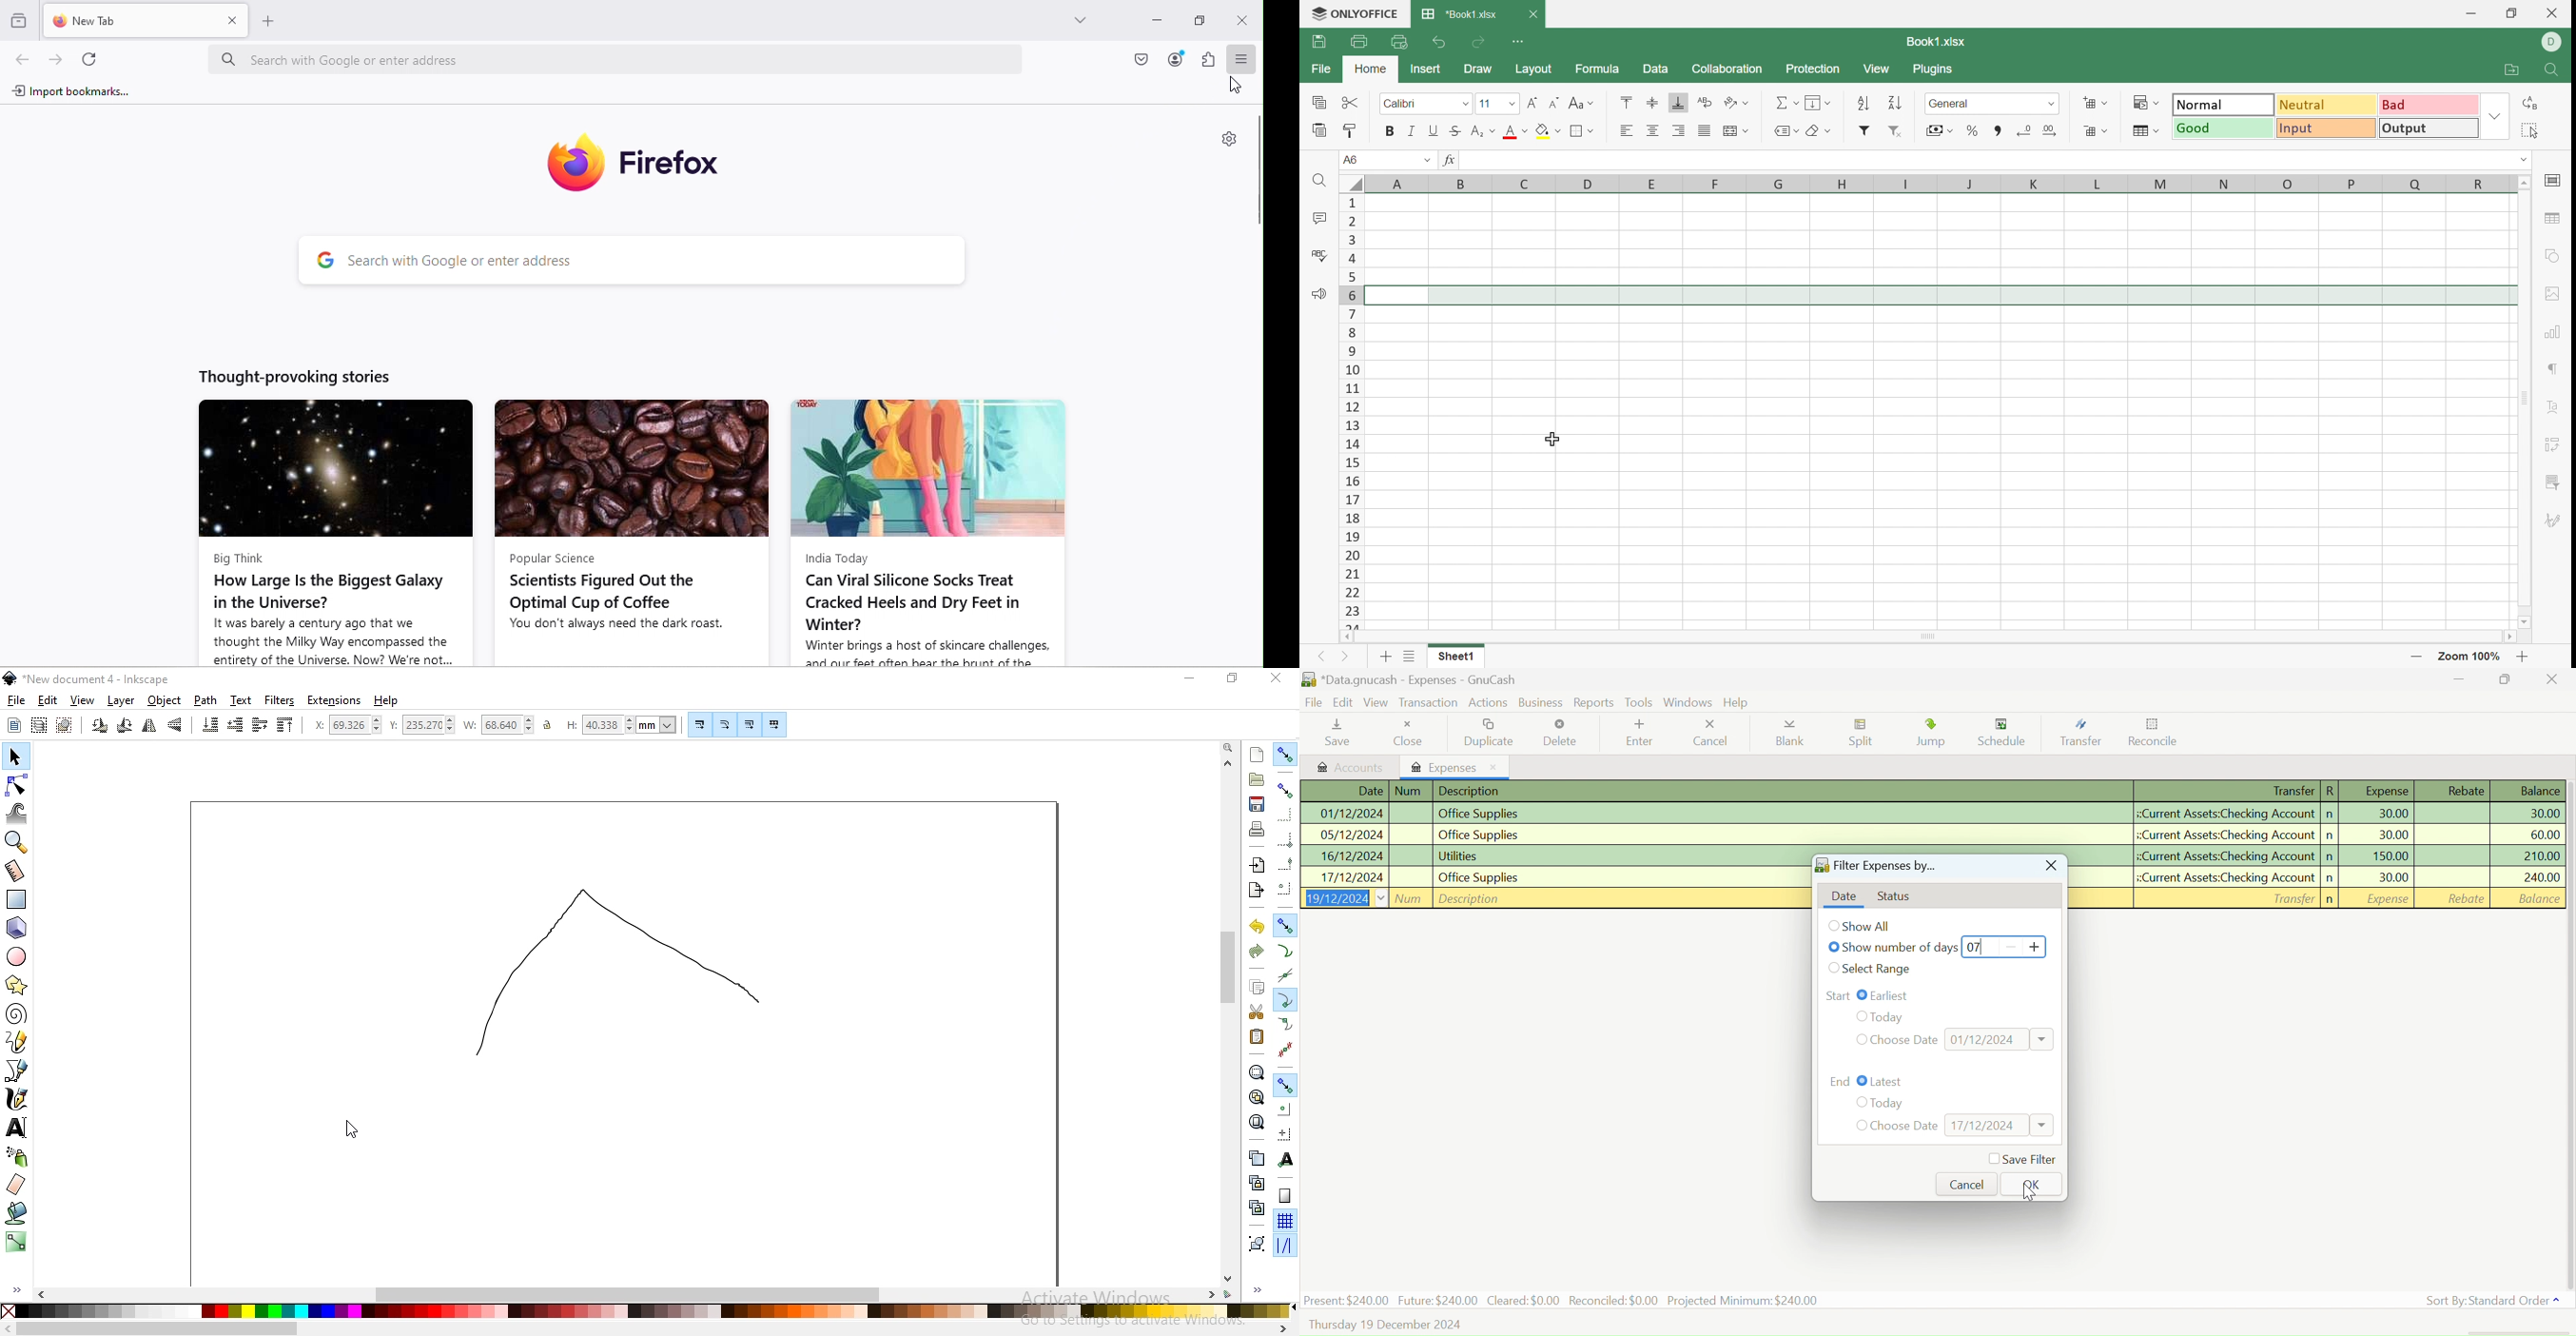 This screenshot has width=2576, height=1344. I want to click on Today, so click(1899, 1015).